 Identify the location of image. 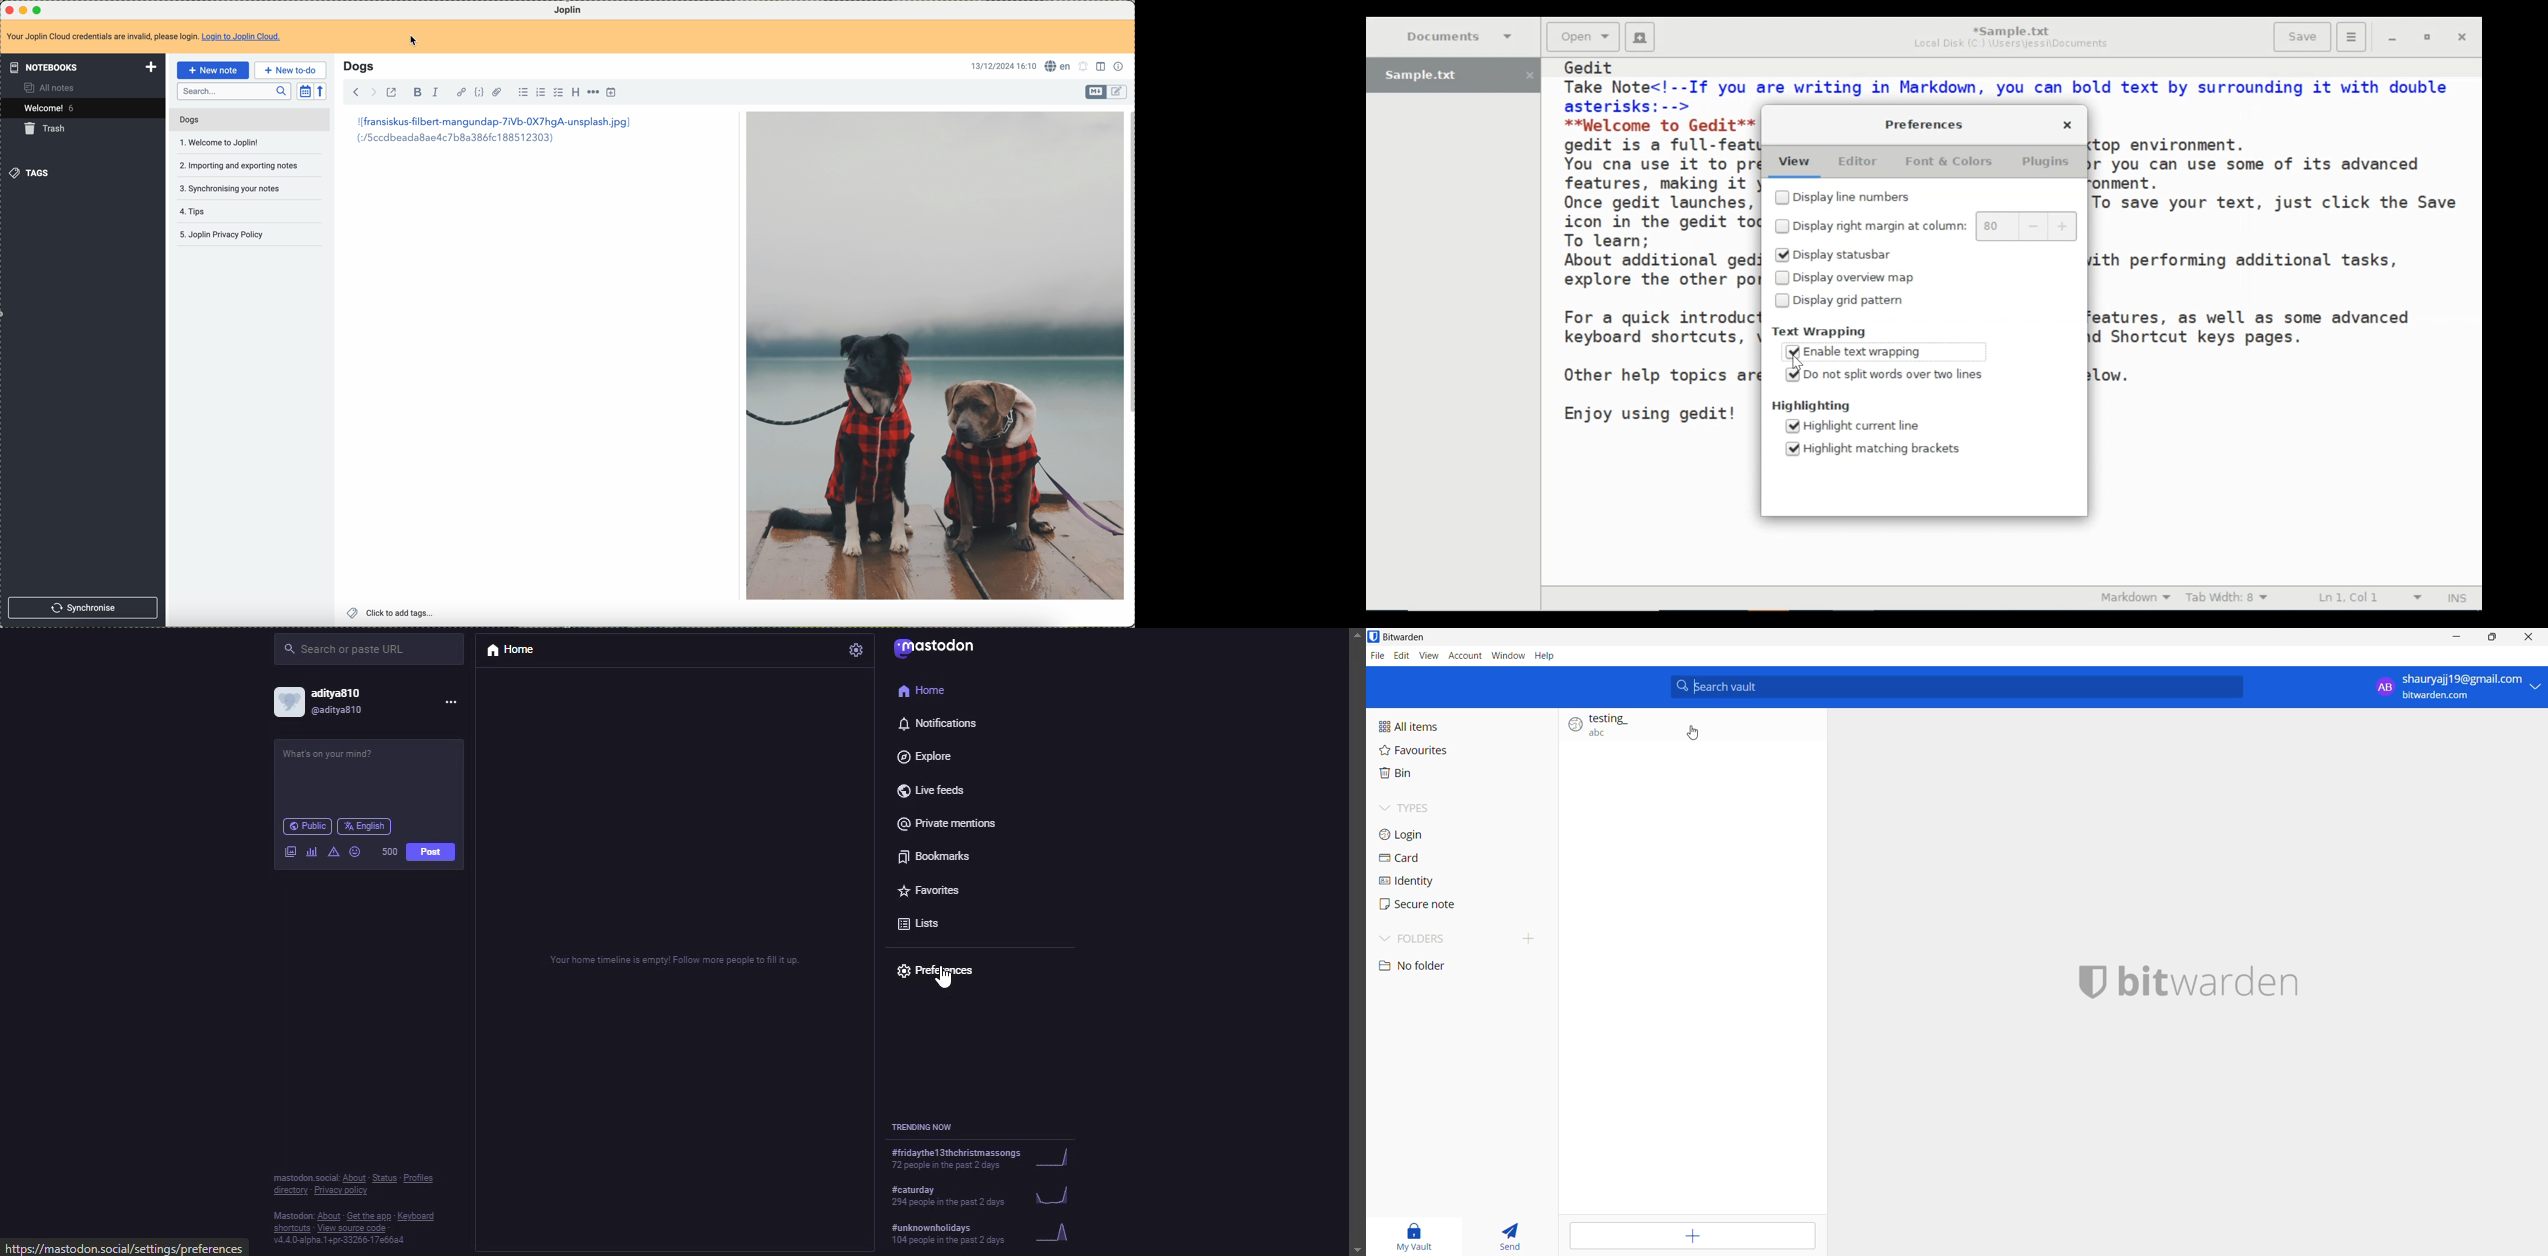
(934, 355).